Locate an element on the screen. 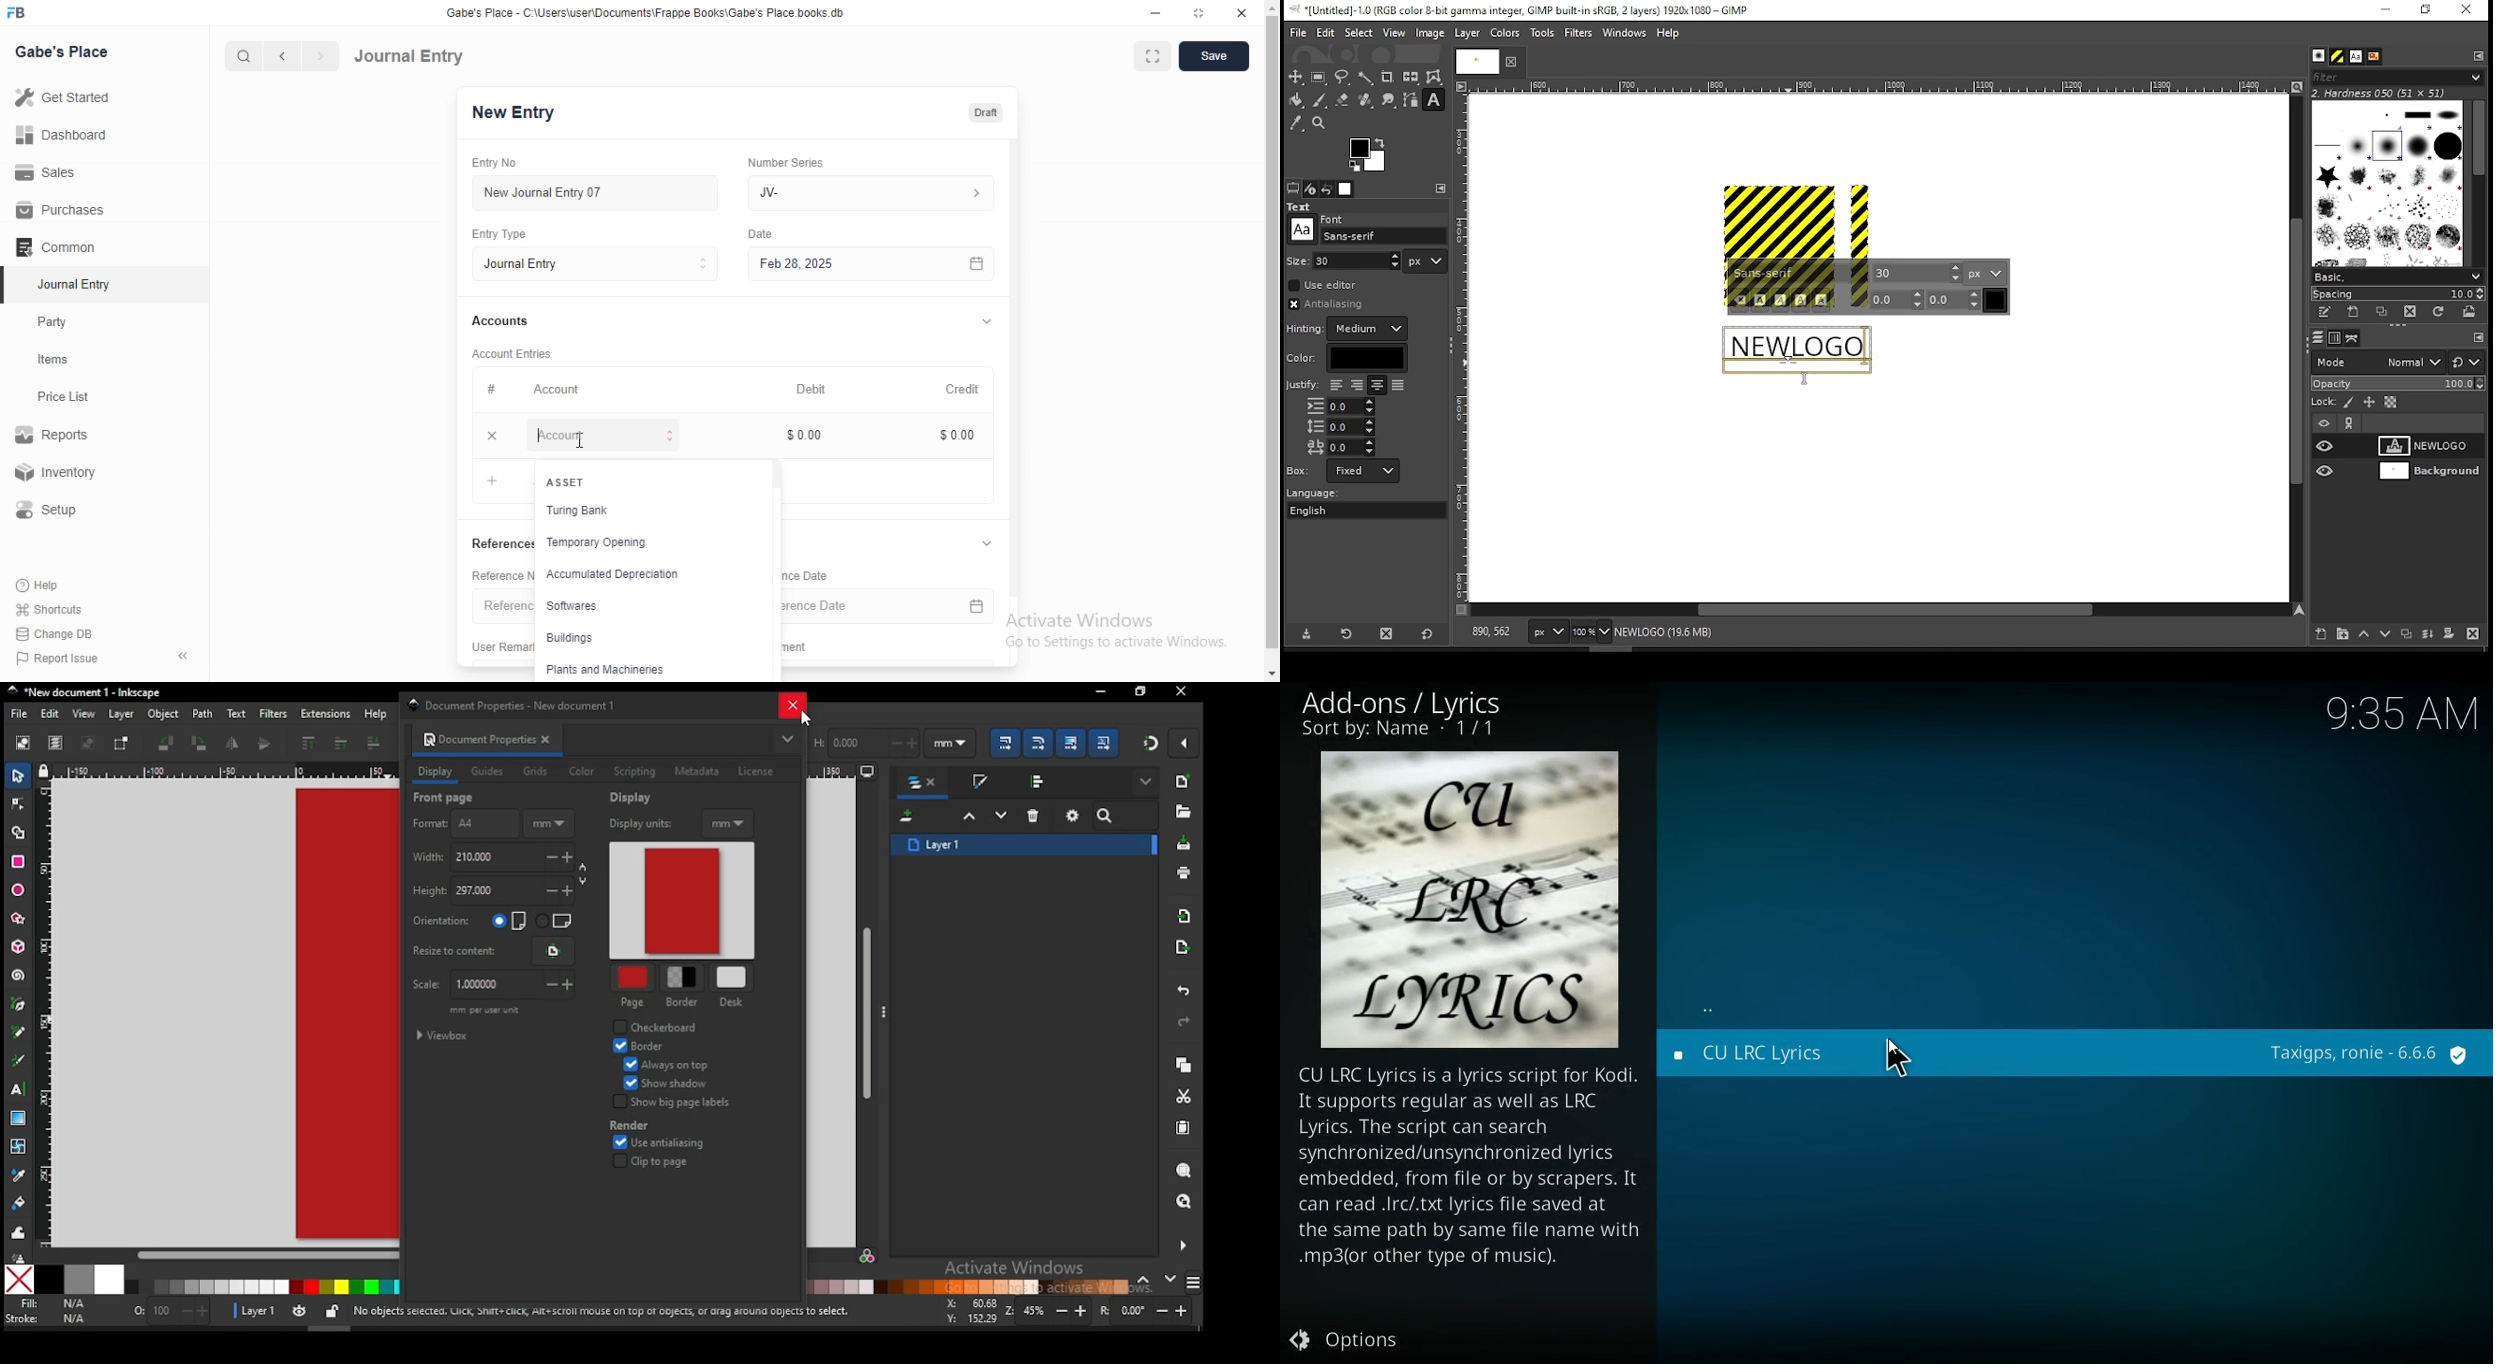 The image size is (2520, 1372). Comman is located at coordinates (49, 247).